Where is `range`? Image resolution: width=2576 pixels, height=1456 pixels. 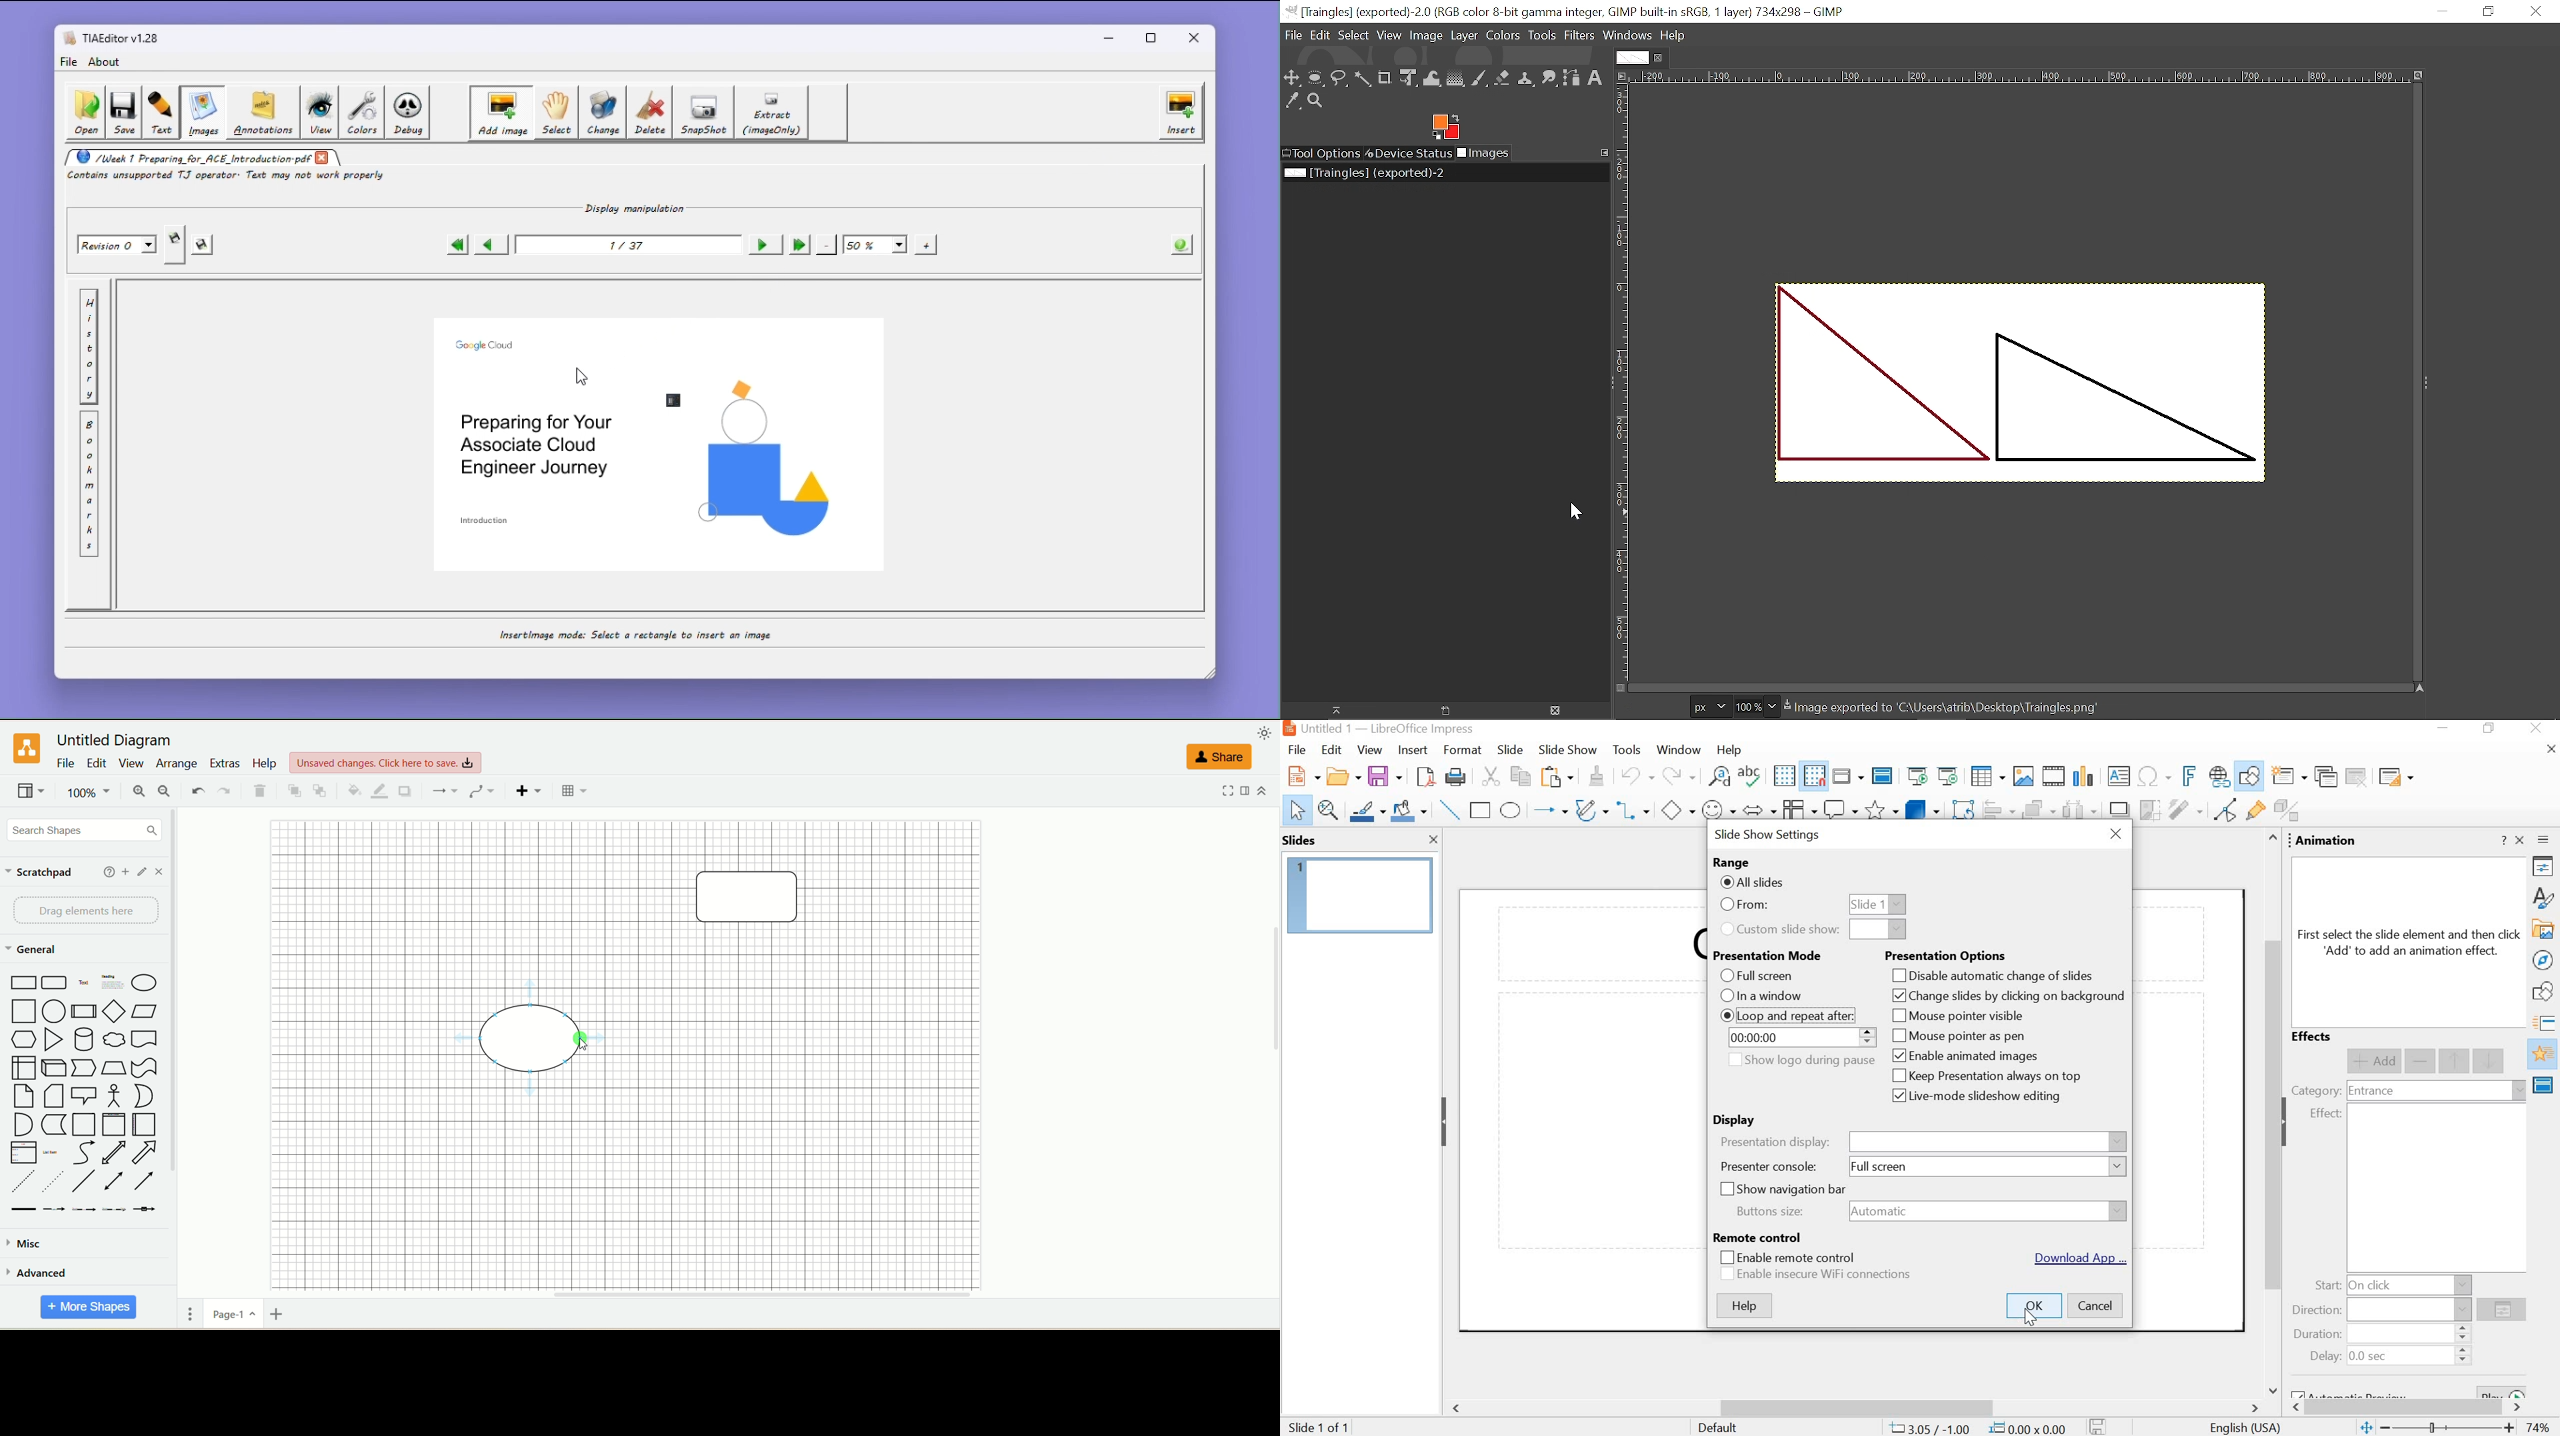
range is located at coordinates (1731, 862).